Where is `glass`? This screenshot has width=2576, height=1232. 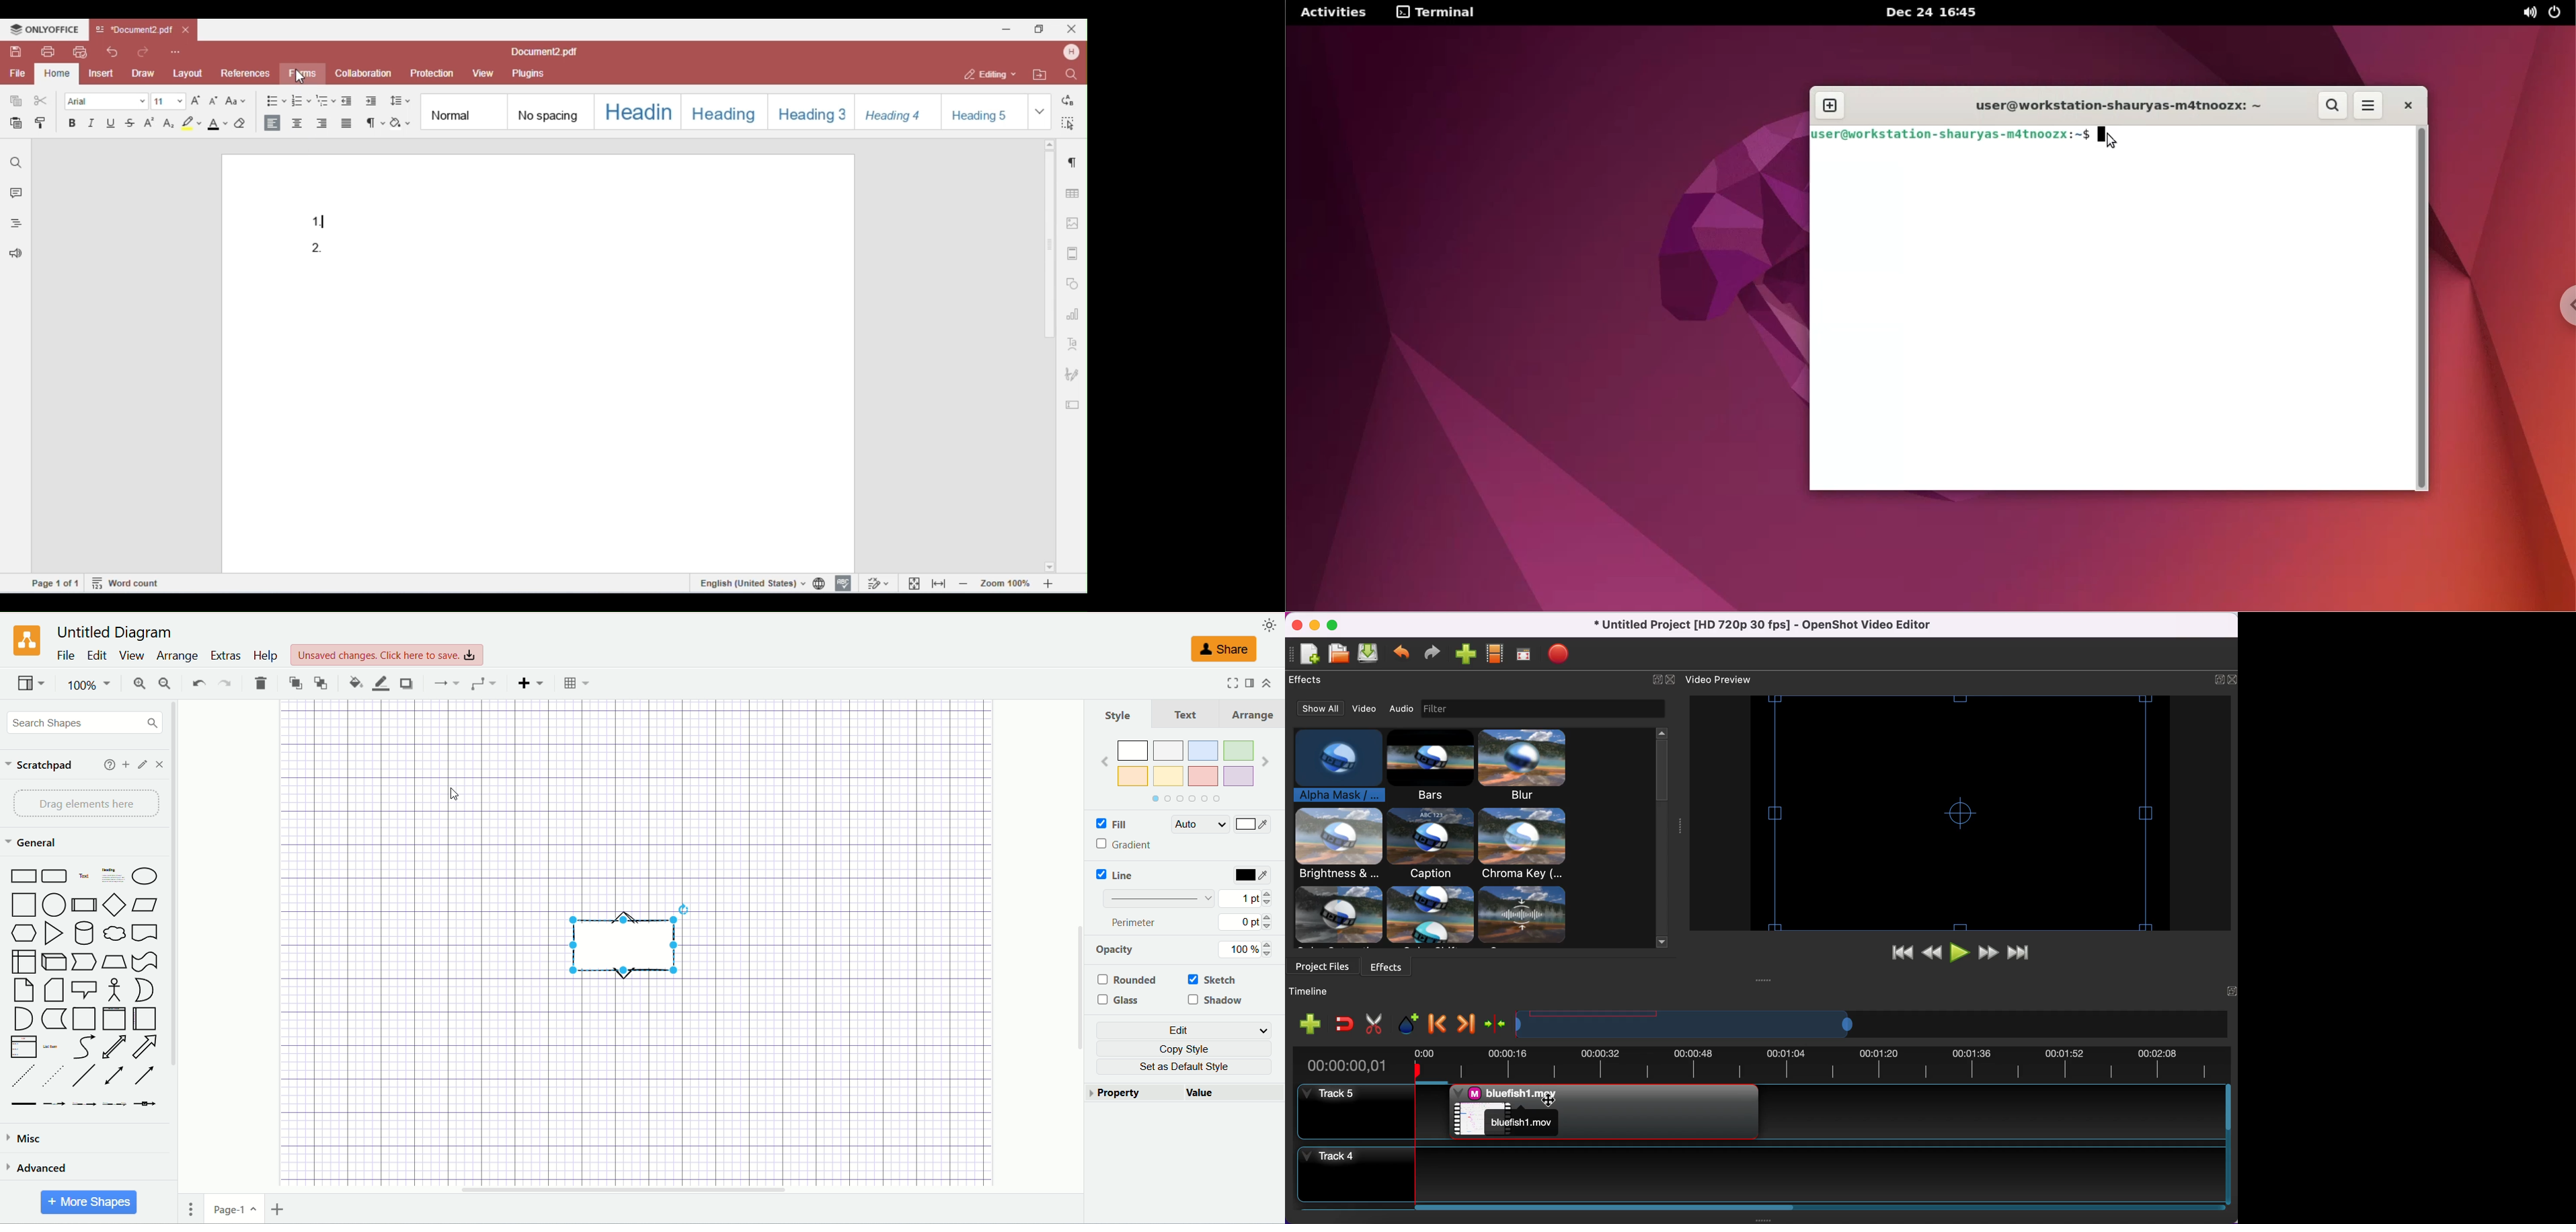
glass is located at coordinates (1119, 1001).